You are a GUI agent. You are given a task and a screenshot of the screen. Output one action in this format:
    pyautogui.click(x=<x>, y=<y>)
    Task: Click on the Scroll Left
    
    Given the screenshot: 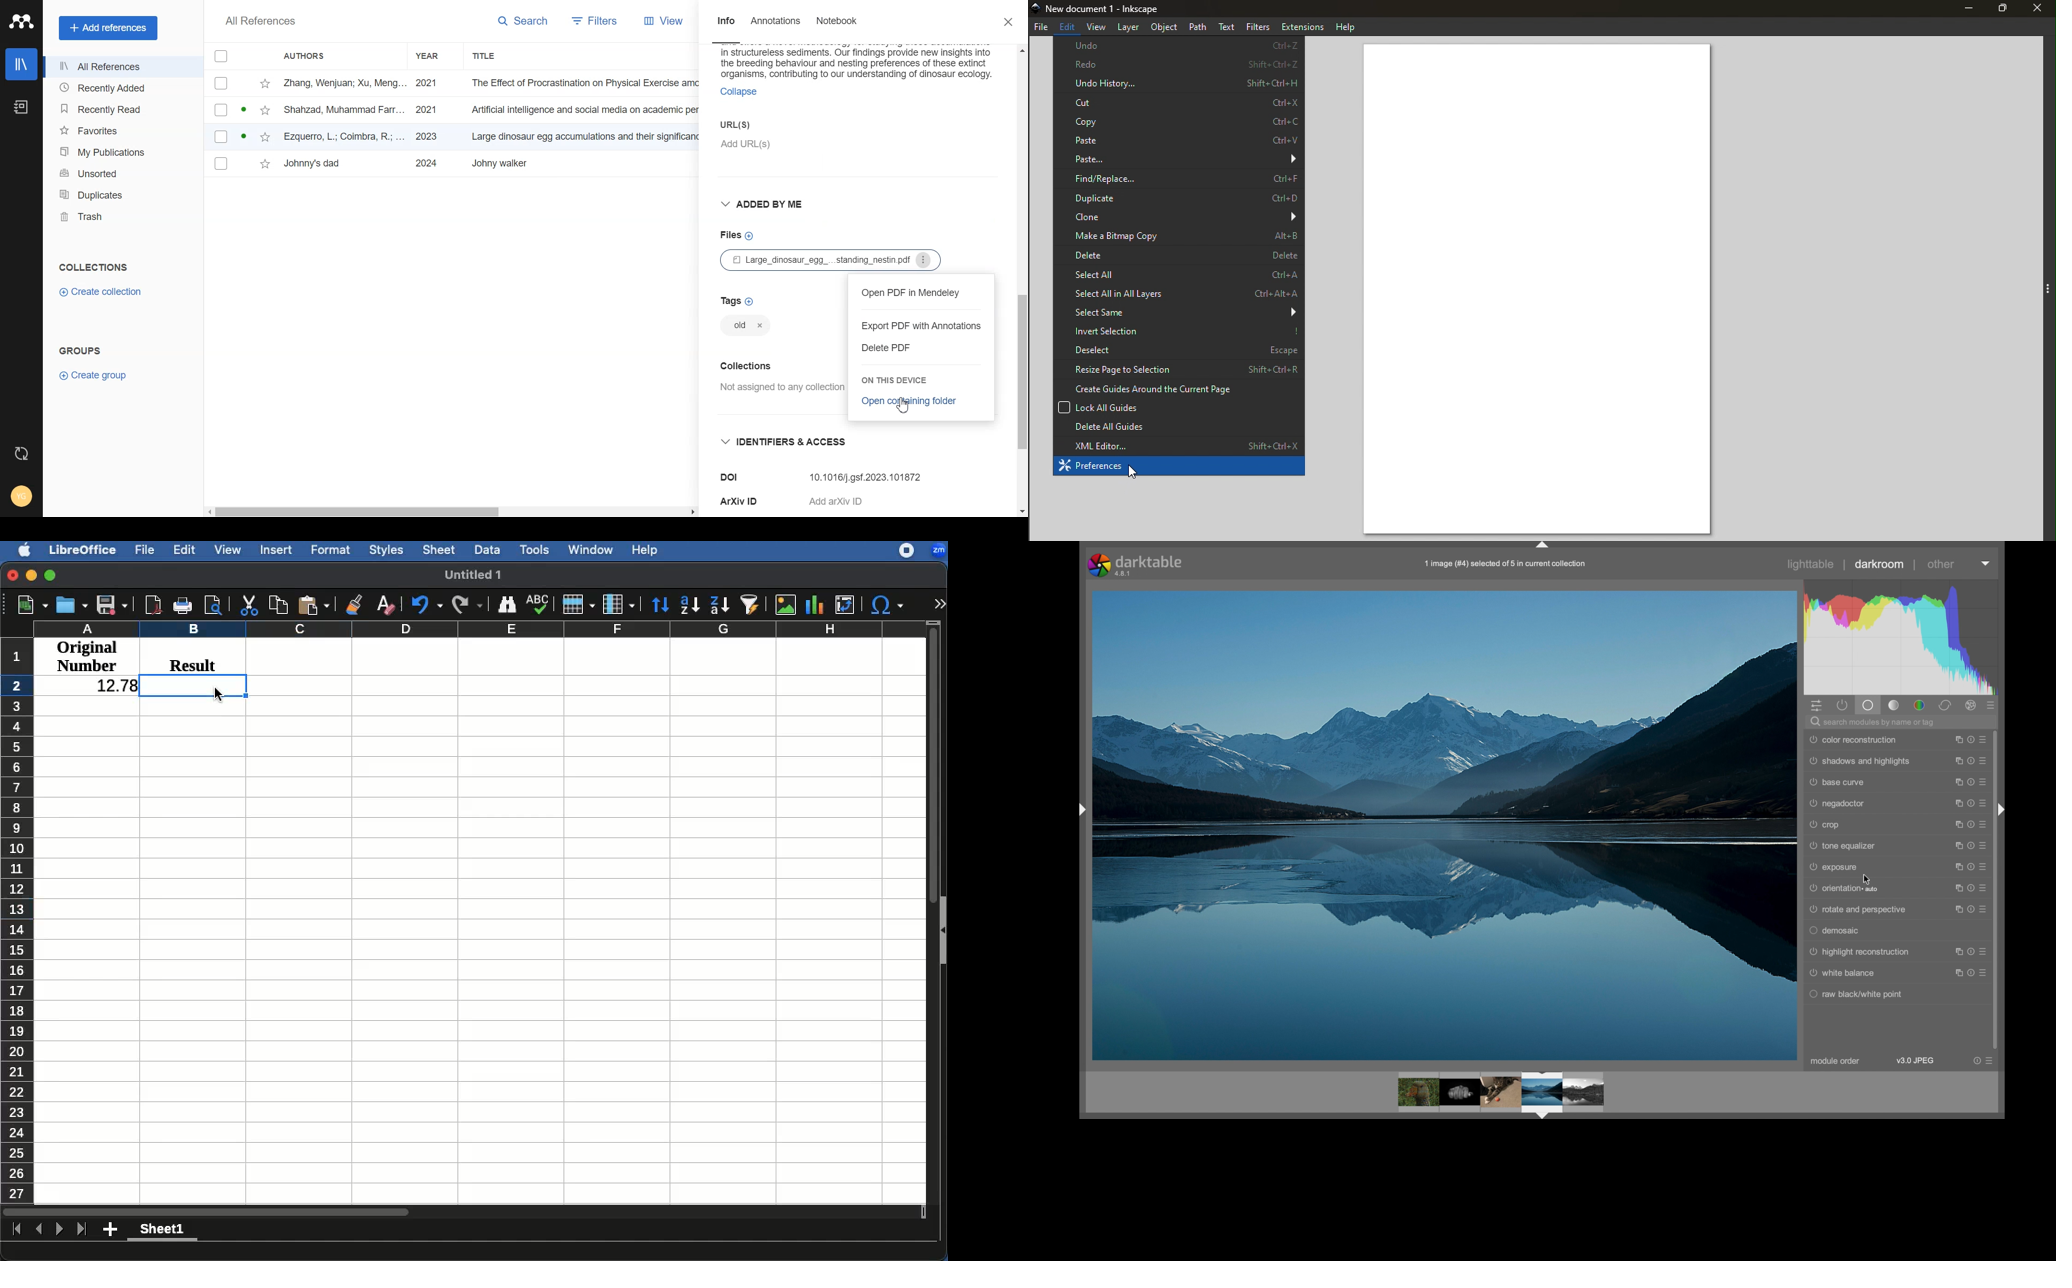 What is the action you would take?
    pyautogui.click(x=208, y=512)
    